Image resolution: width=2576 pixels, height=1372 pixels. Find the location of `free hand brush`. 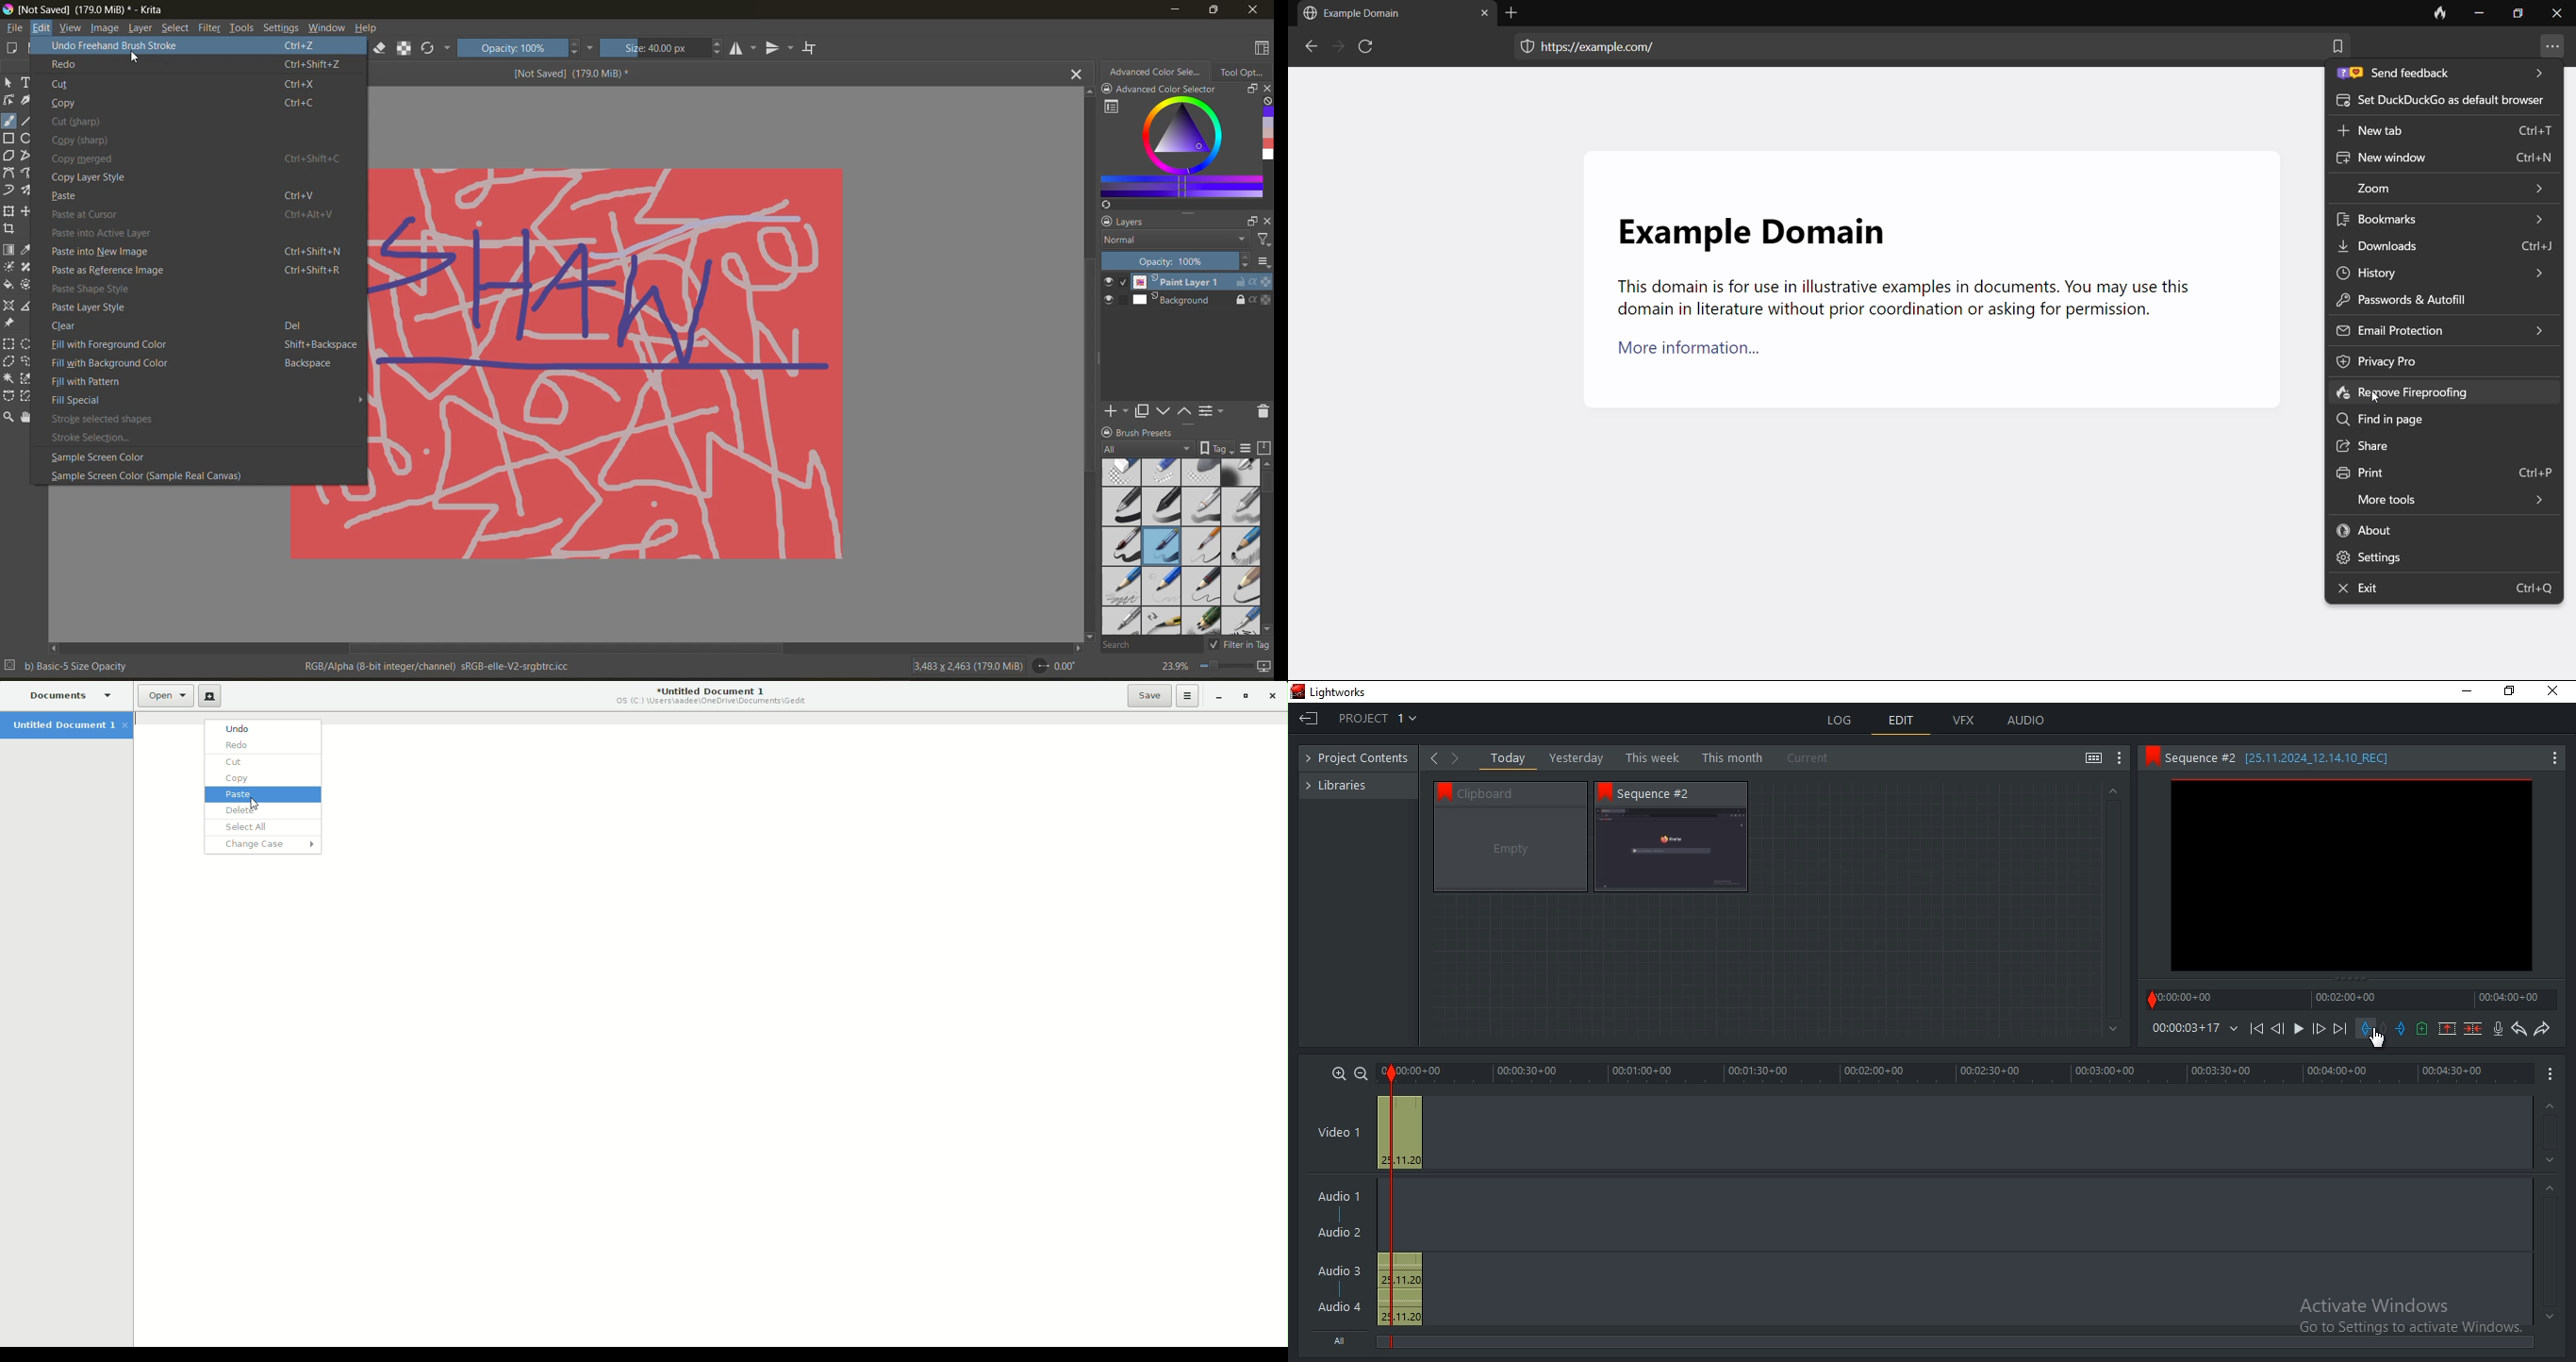

free hand brush is located at coordinates (9, 121).